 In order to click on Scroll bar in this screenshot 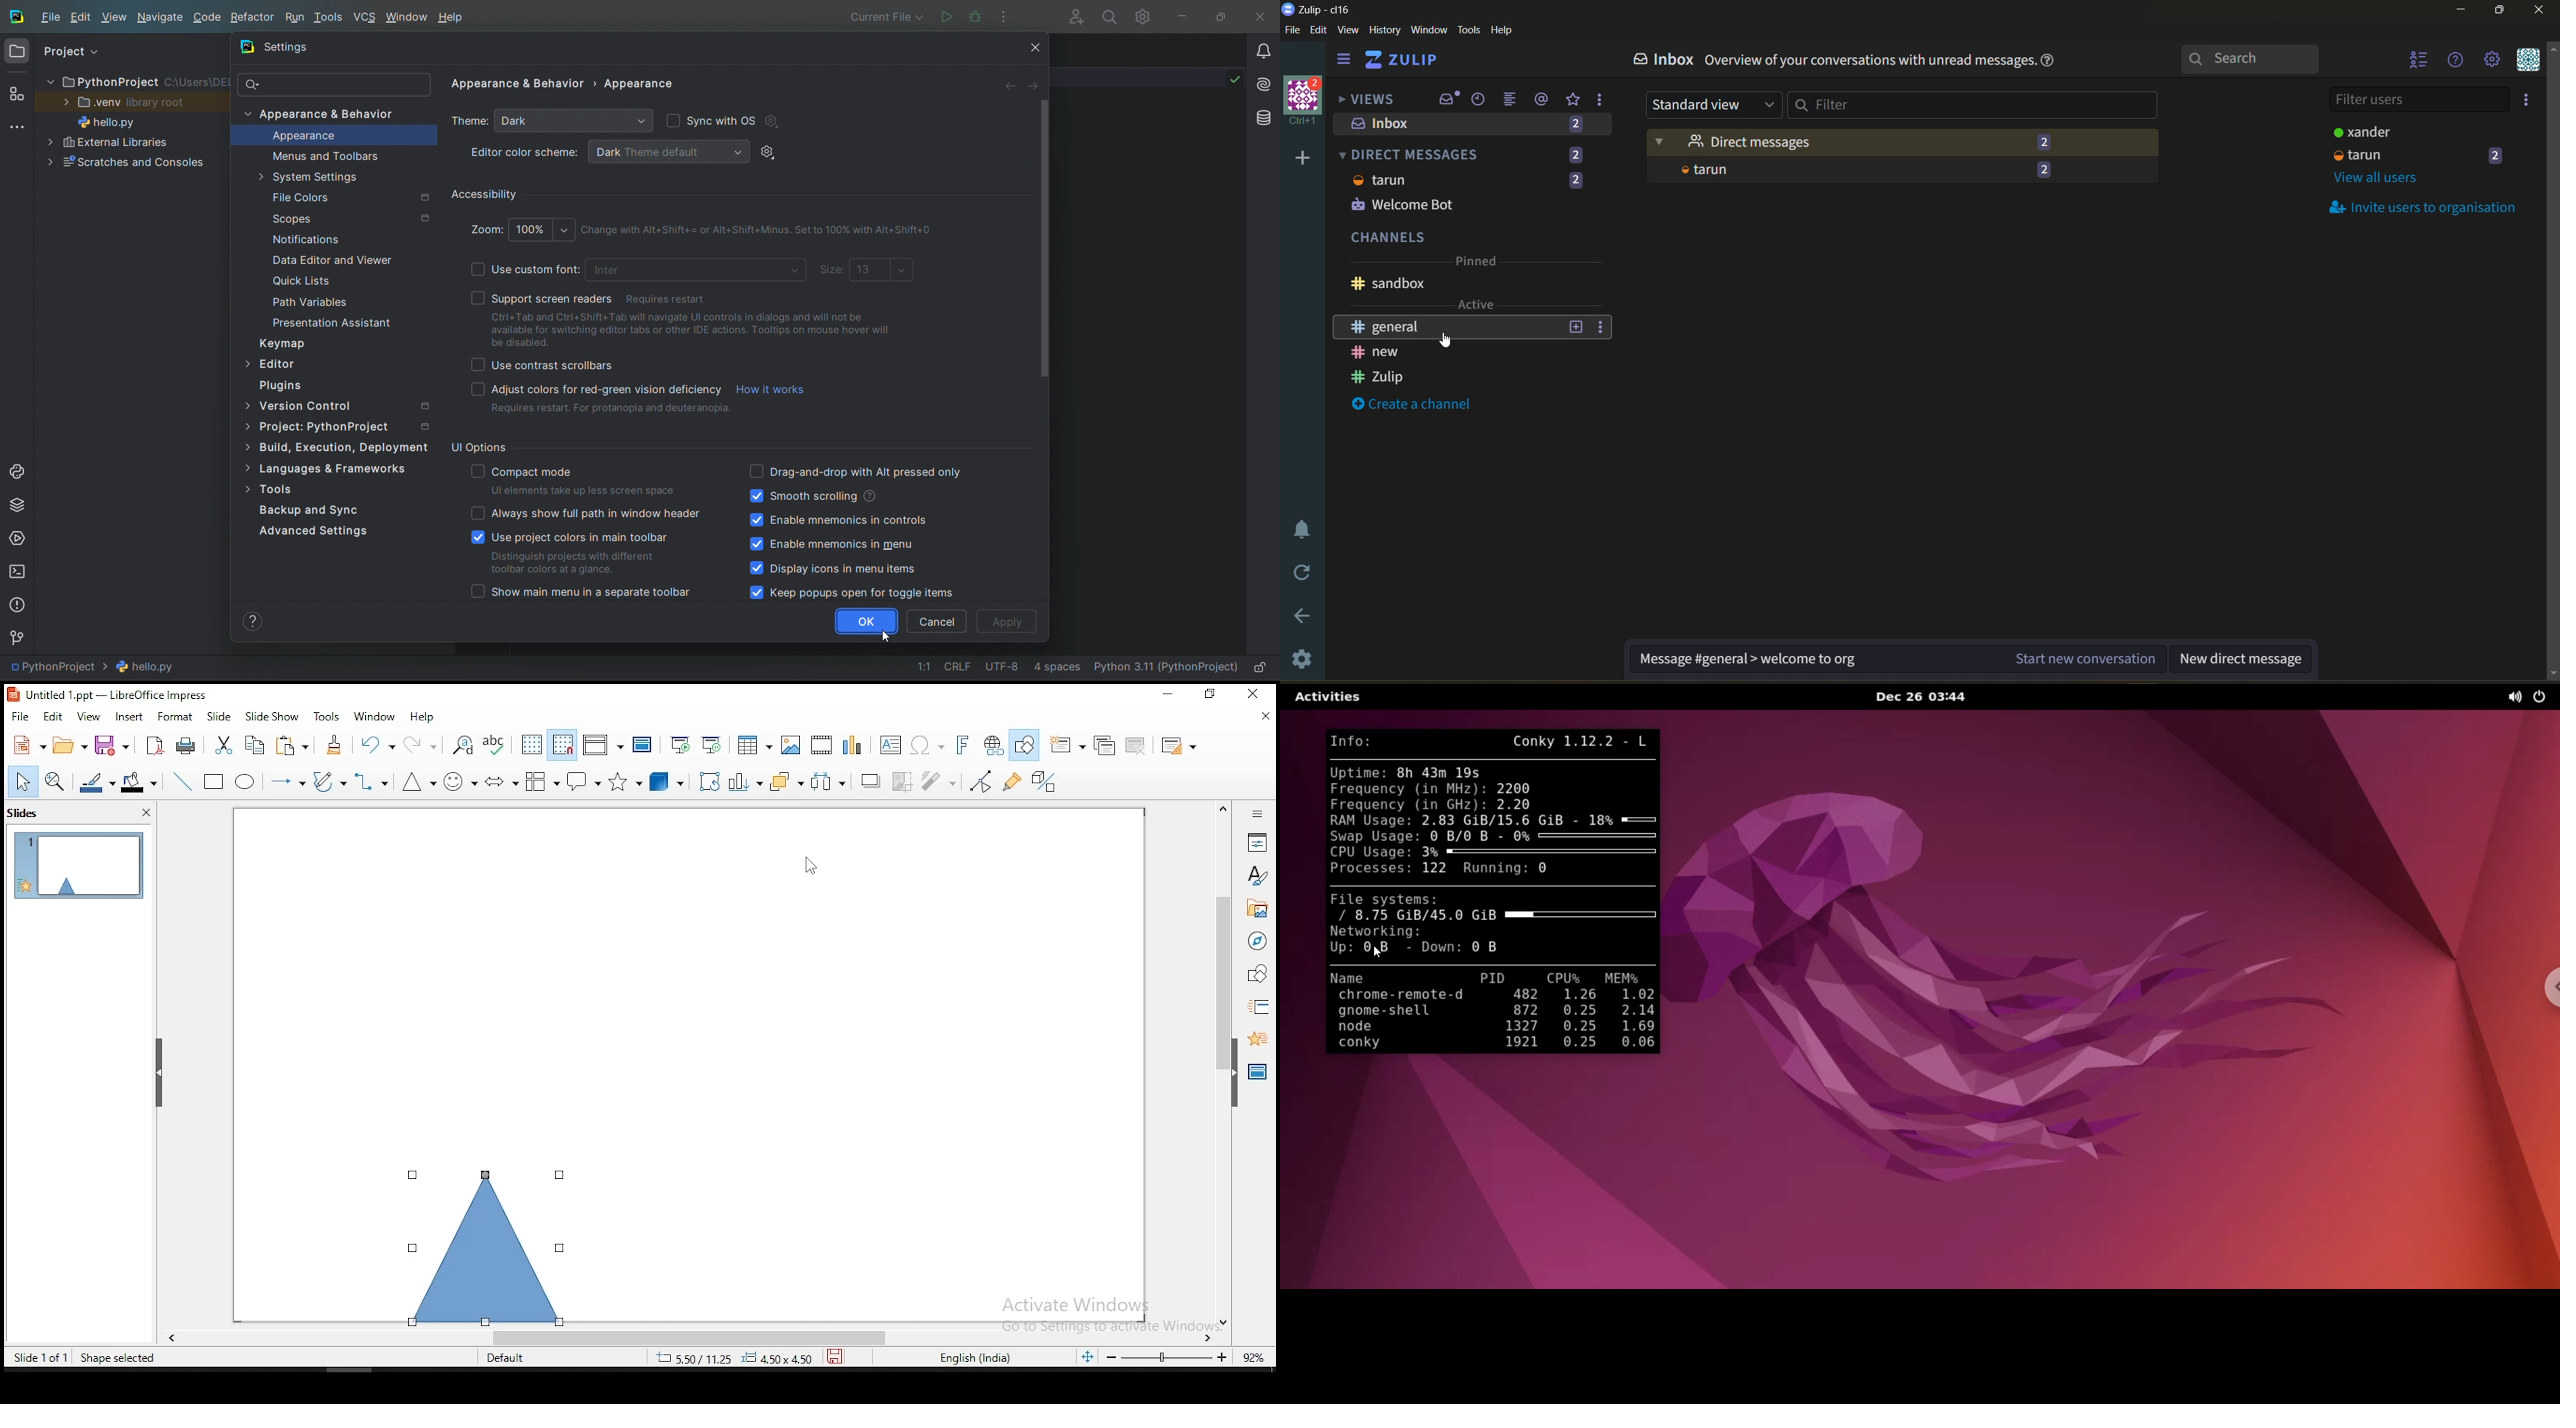, I will do `click(2552, 356)`.